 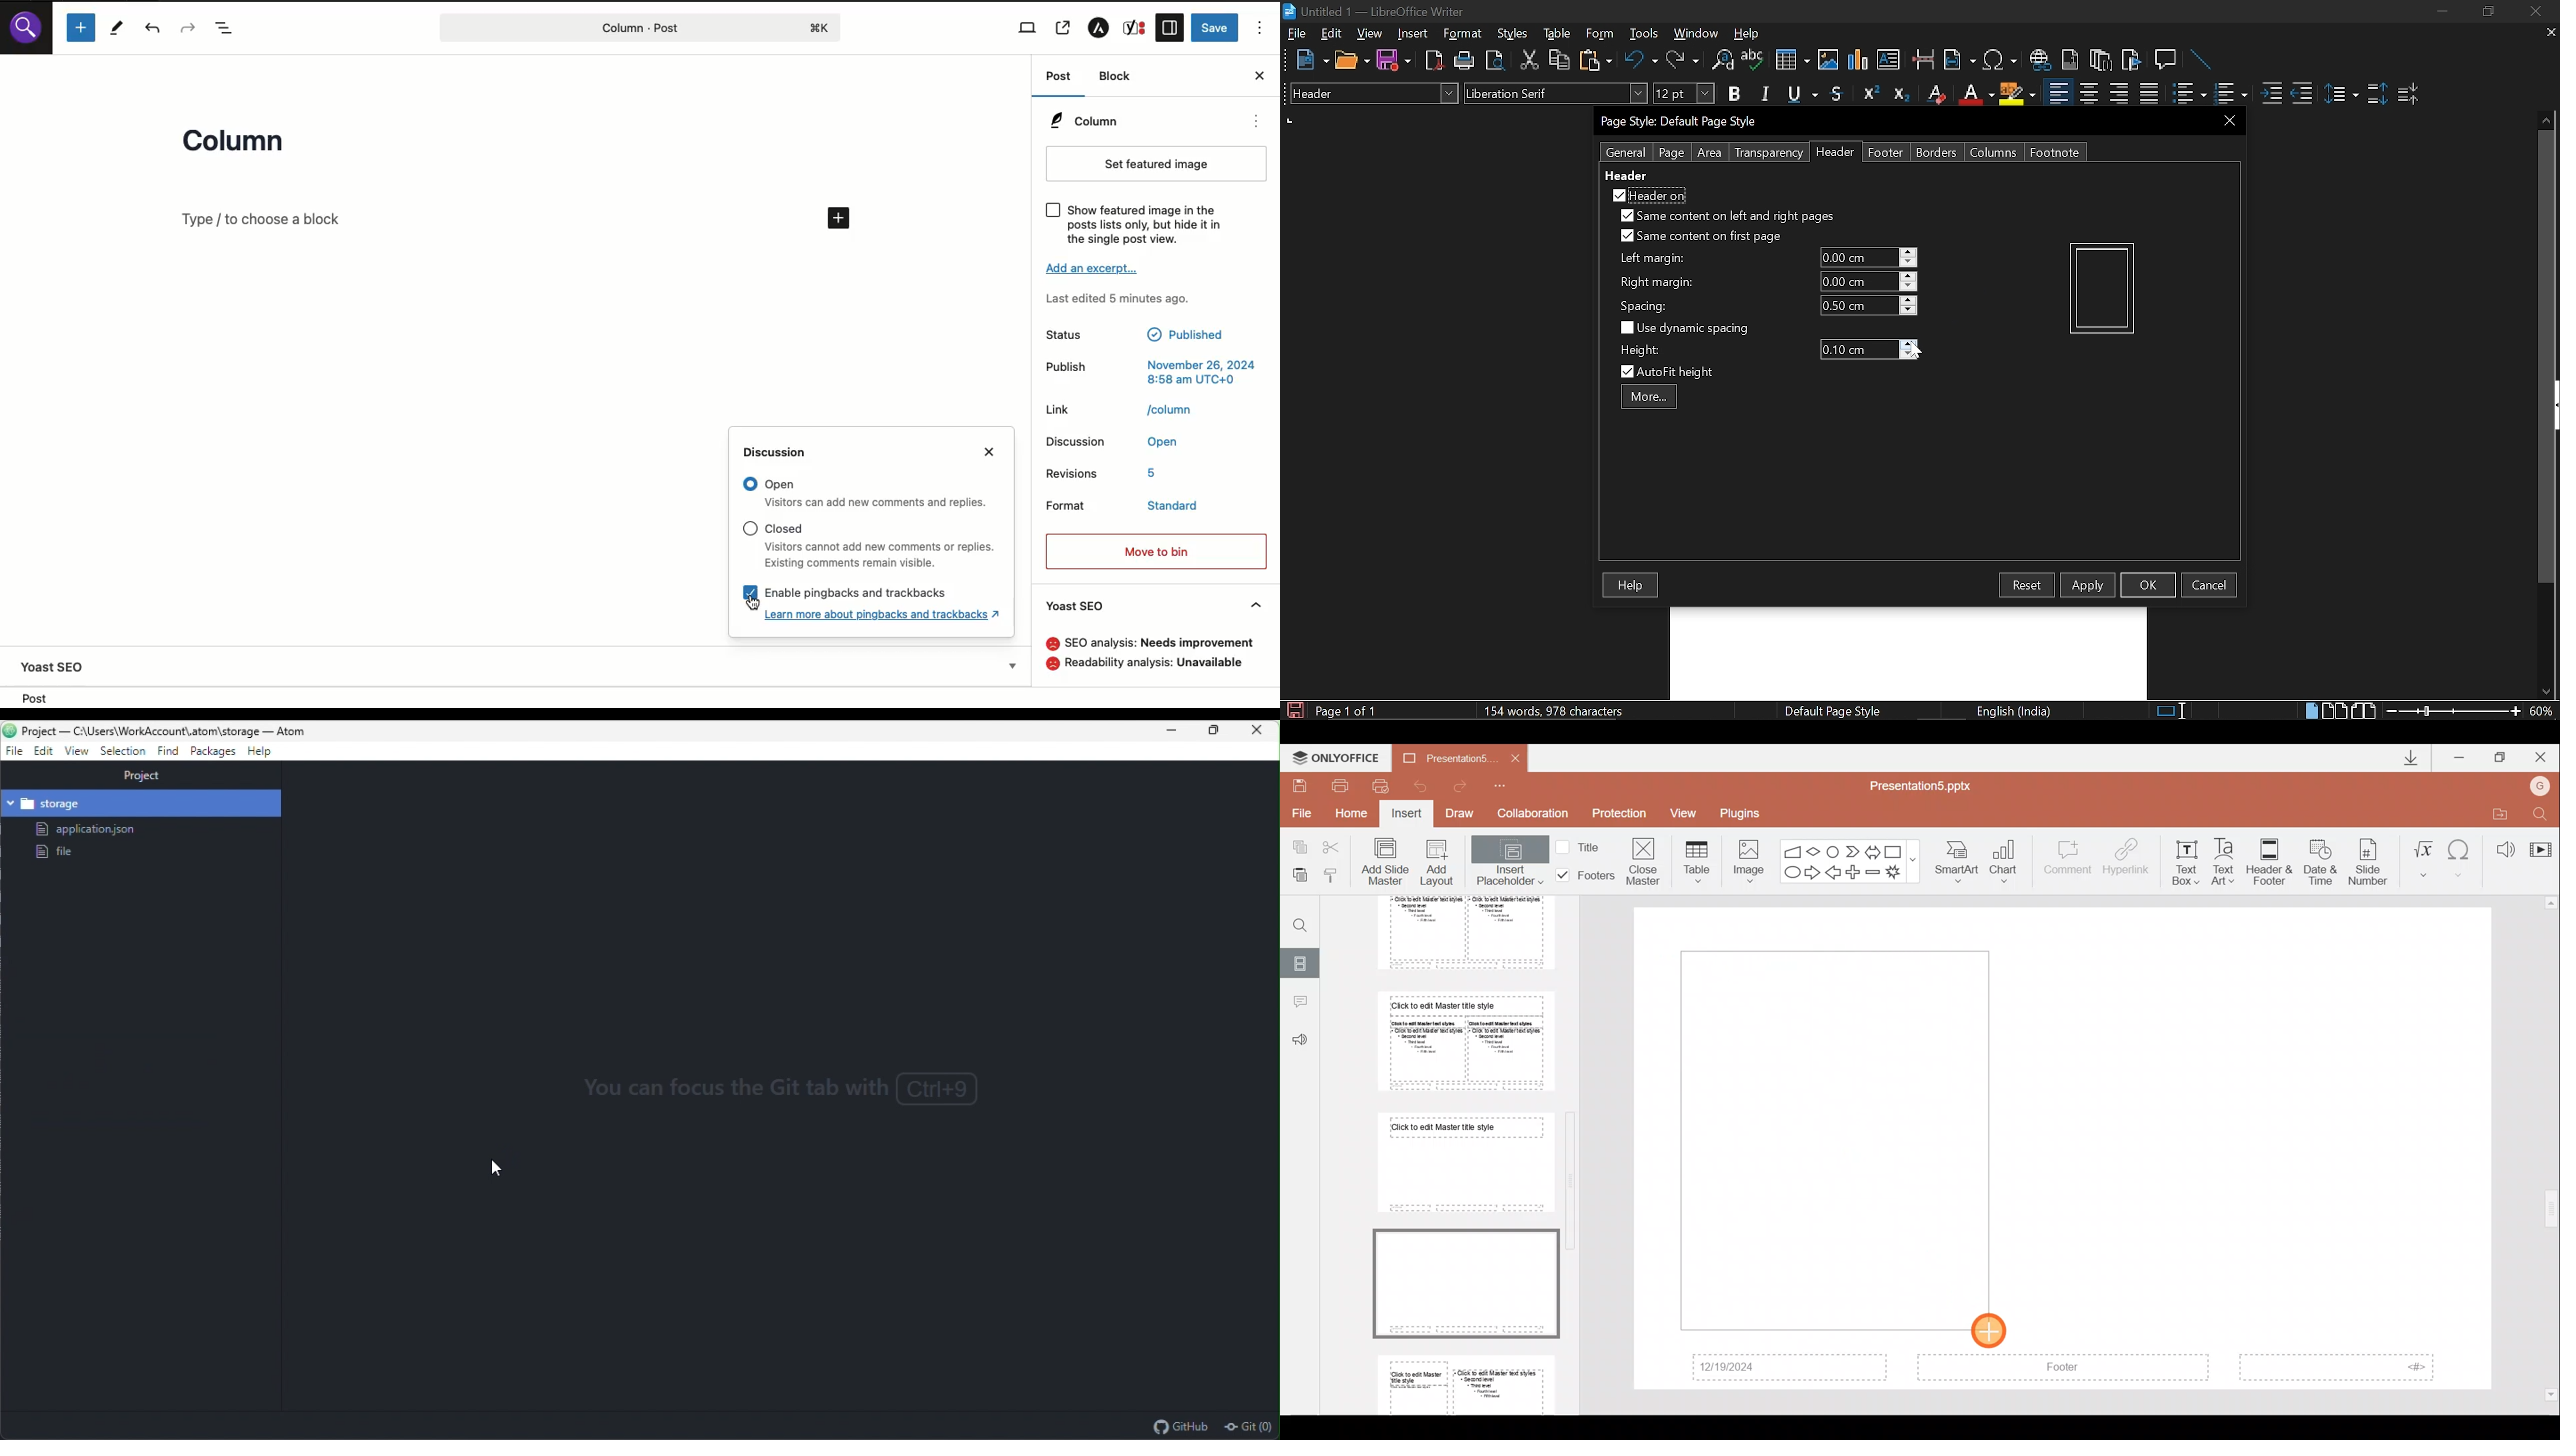 What do you see at coordinates (2551, 1149) in the screenshot?
I see `Scroll bar` at bounding box center [2551, 1149].